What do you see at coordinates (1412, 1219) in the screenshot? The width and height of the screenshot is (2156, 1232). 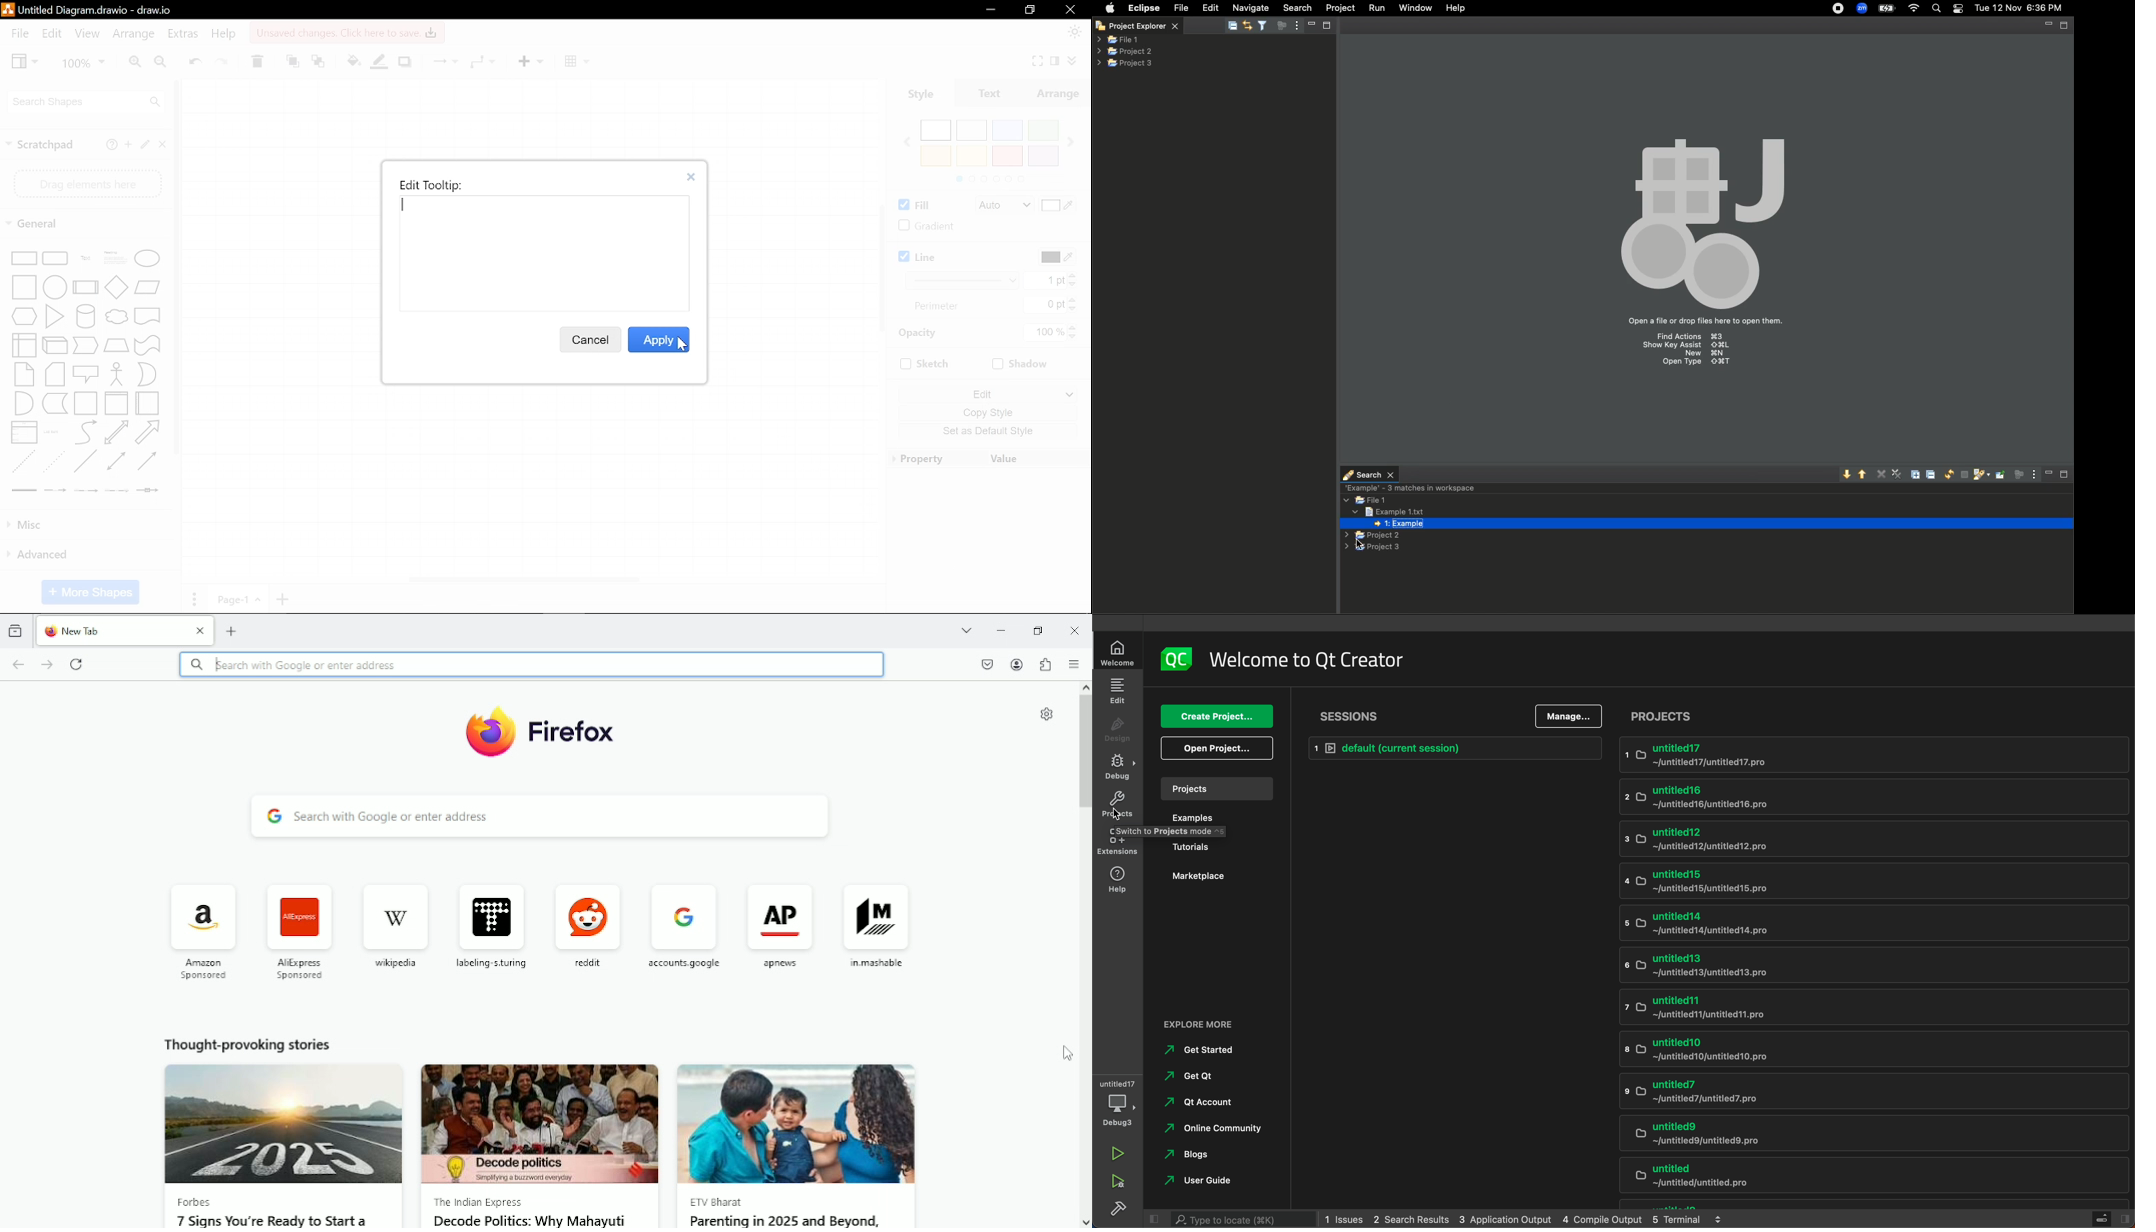 I see `2 search result` at bounding box center [1412, 1219].